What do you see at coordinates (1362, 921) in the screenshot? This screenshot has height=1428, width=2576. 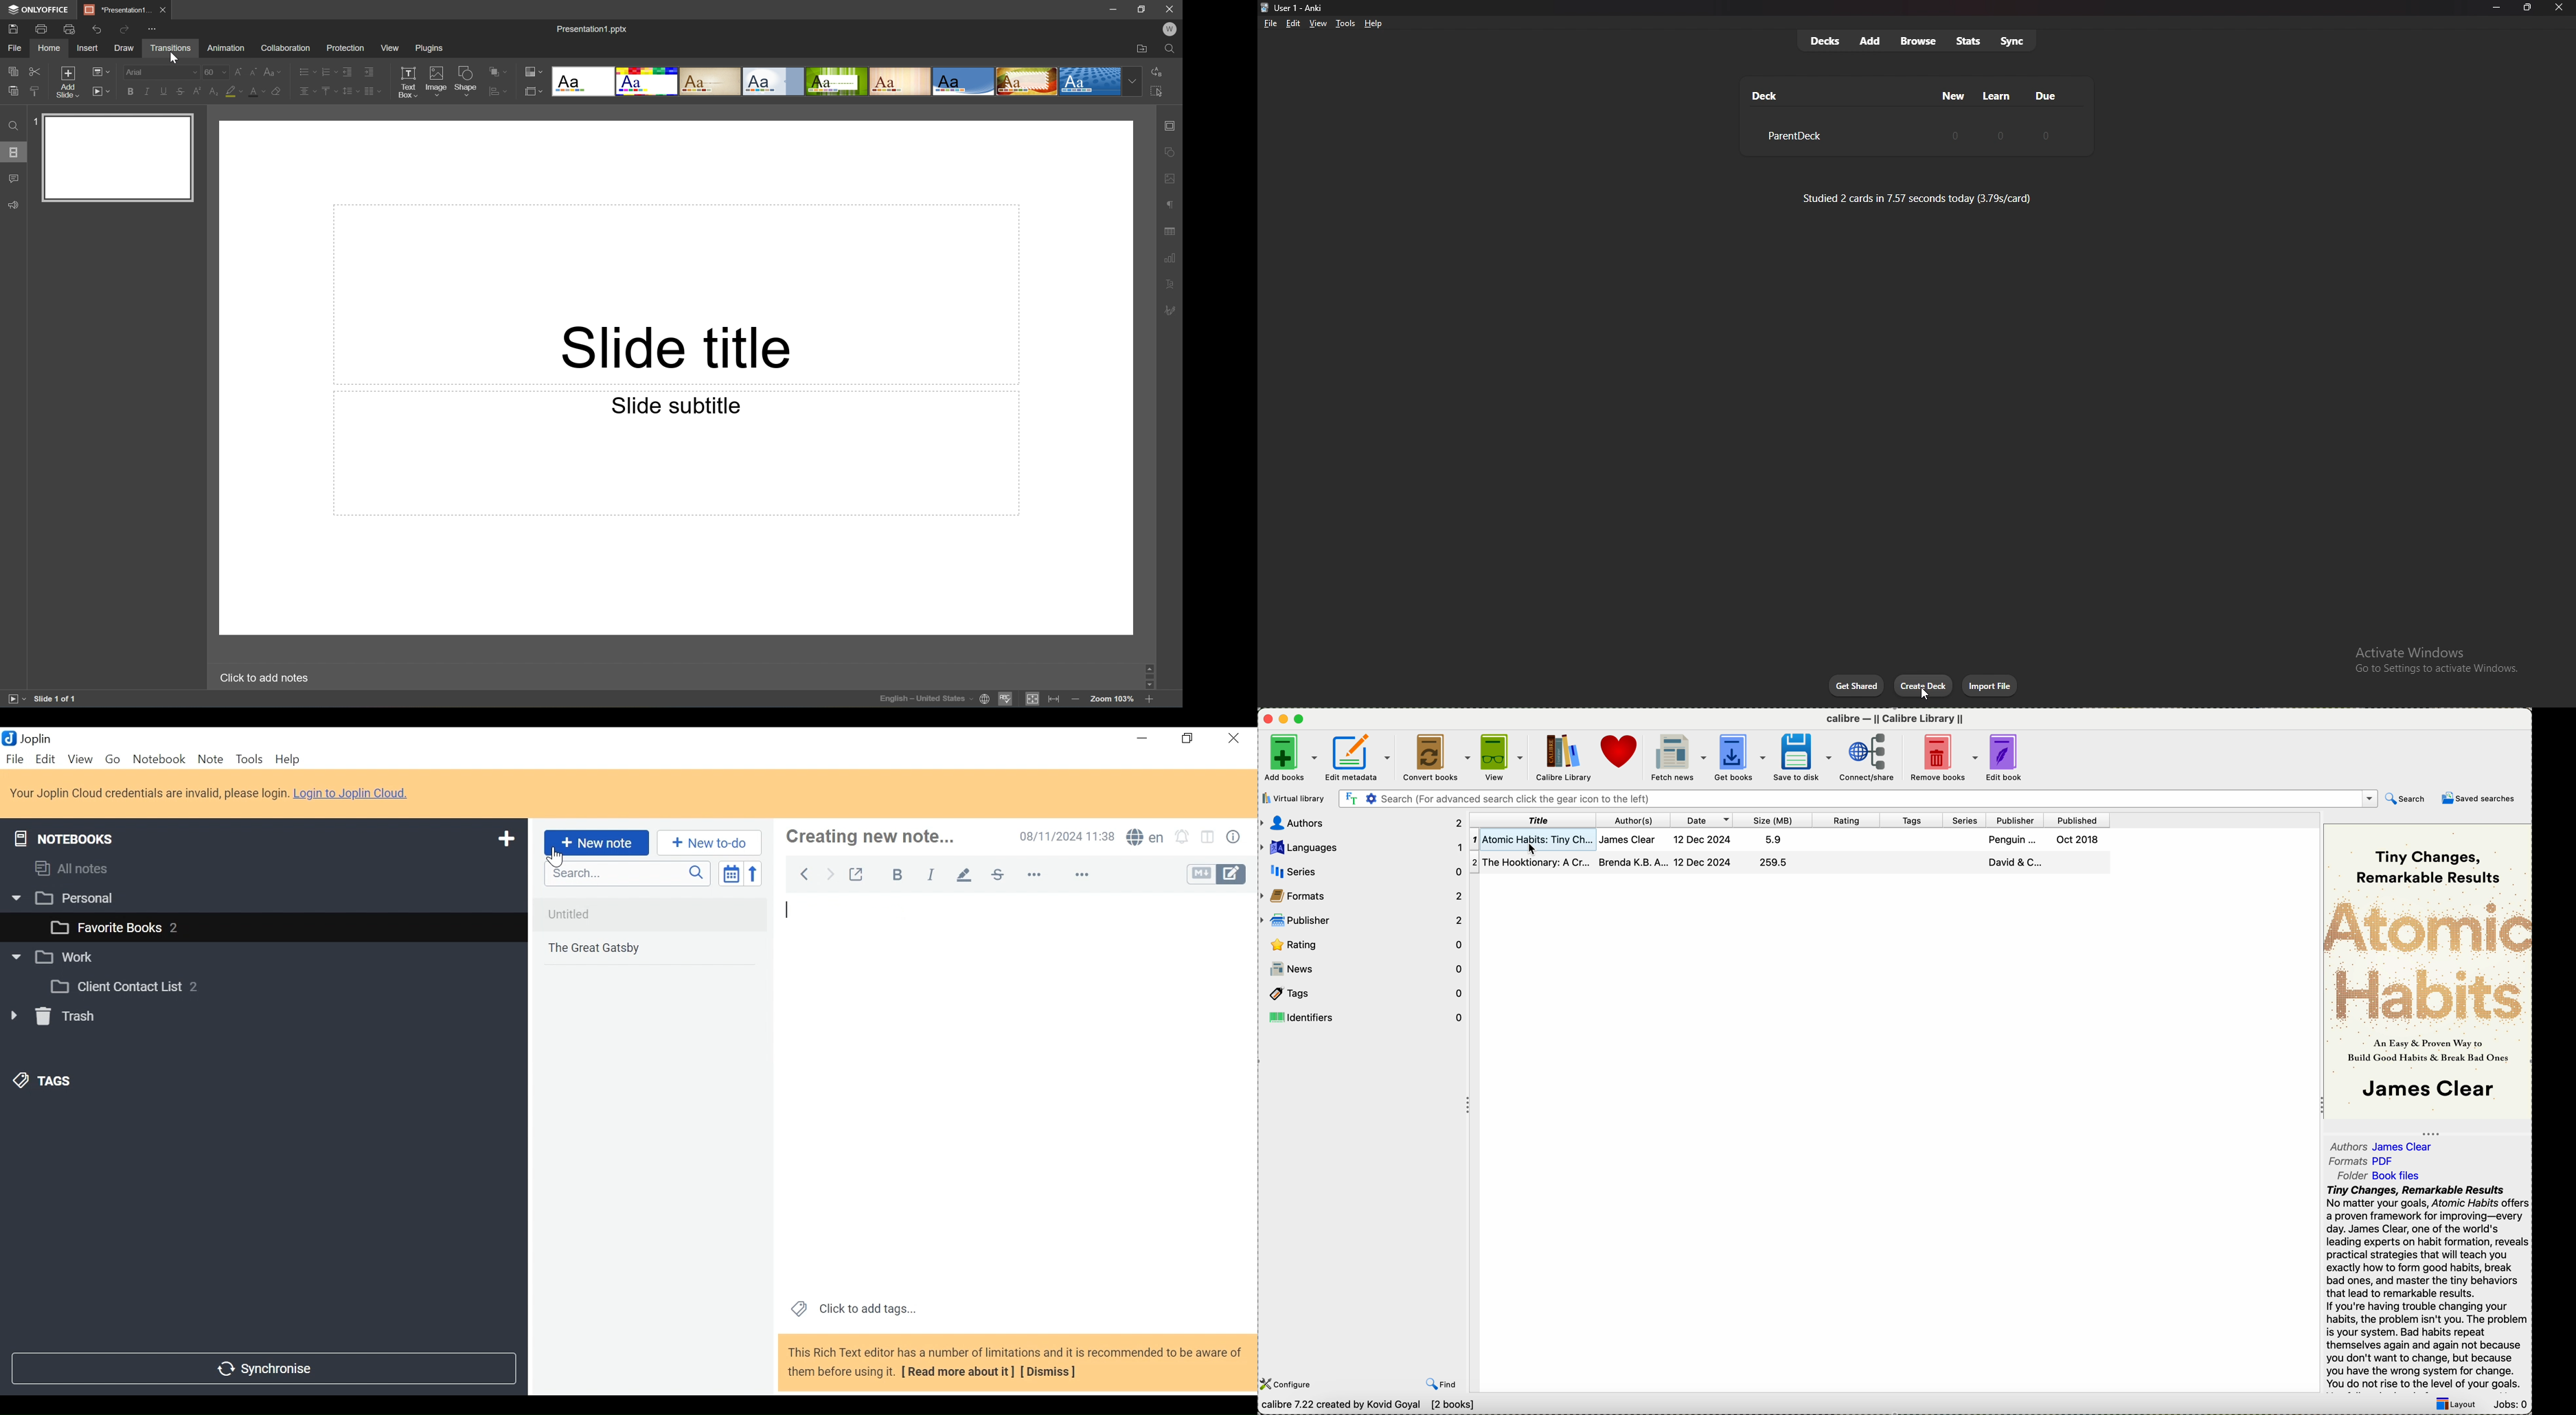 I see `publisher` at bounding box center [1362, 921].